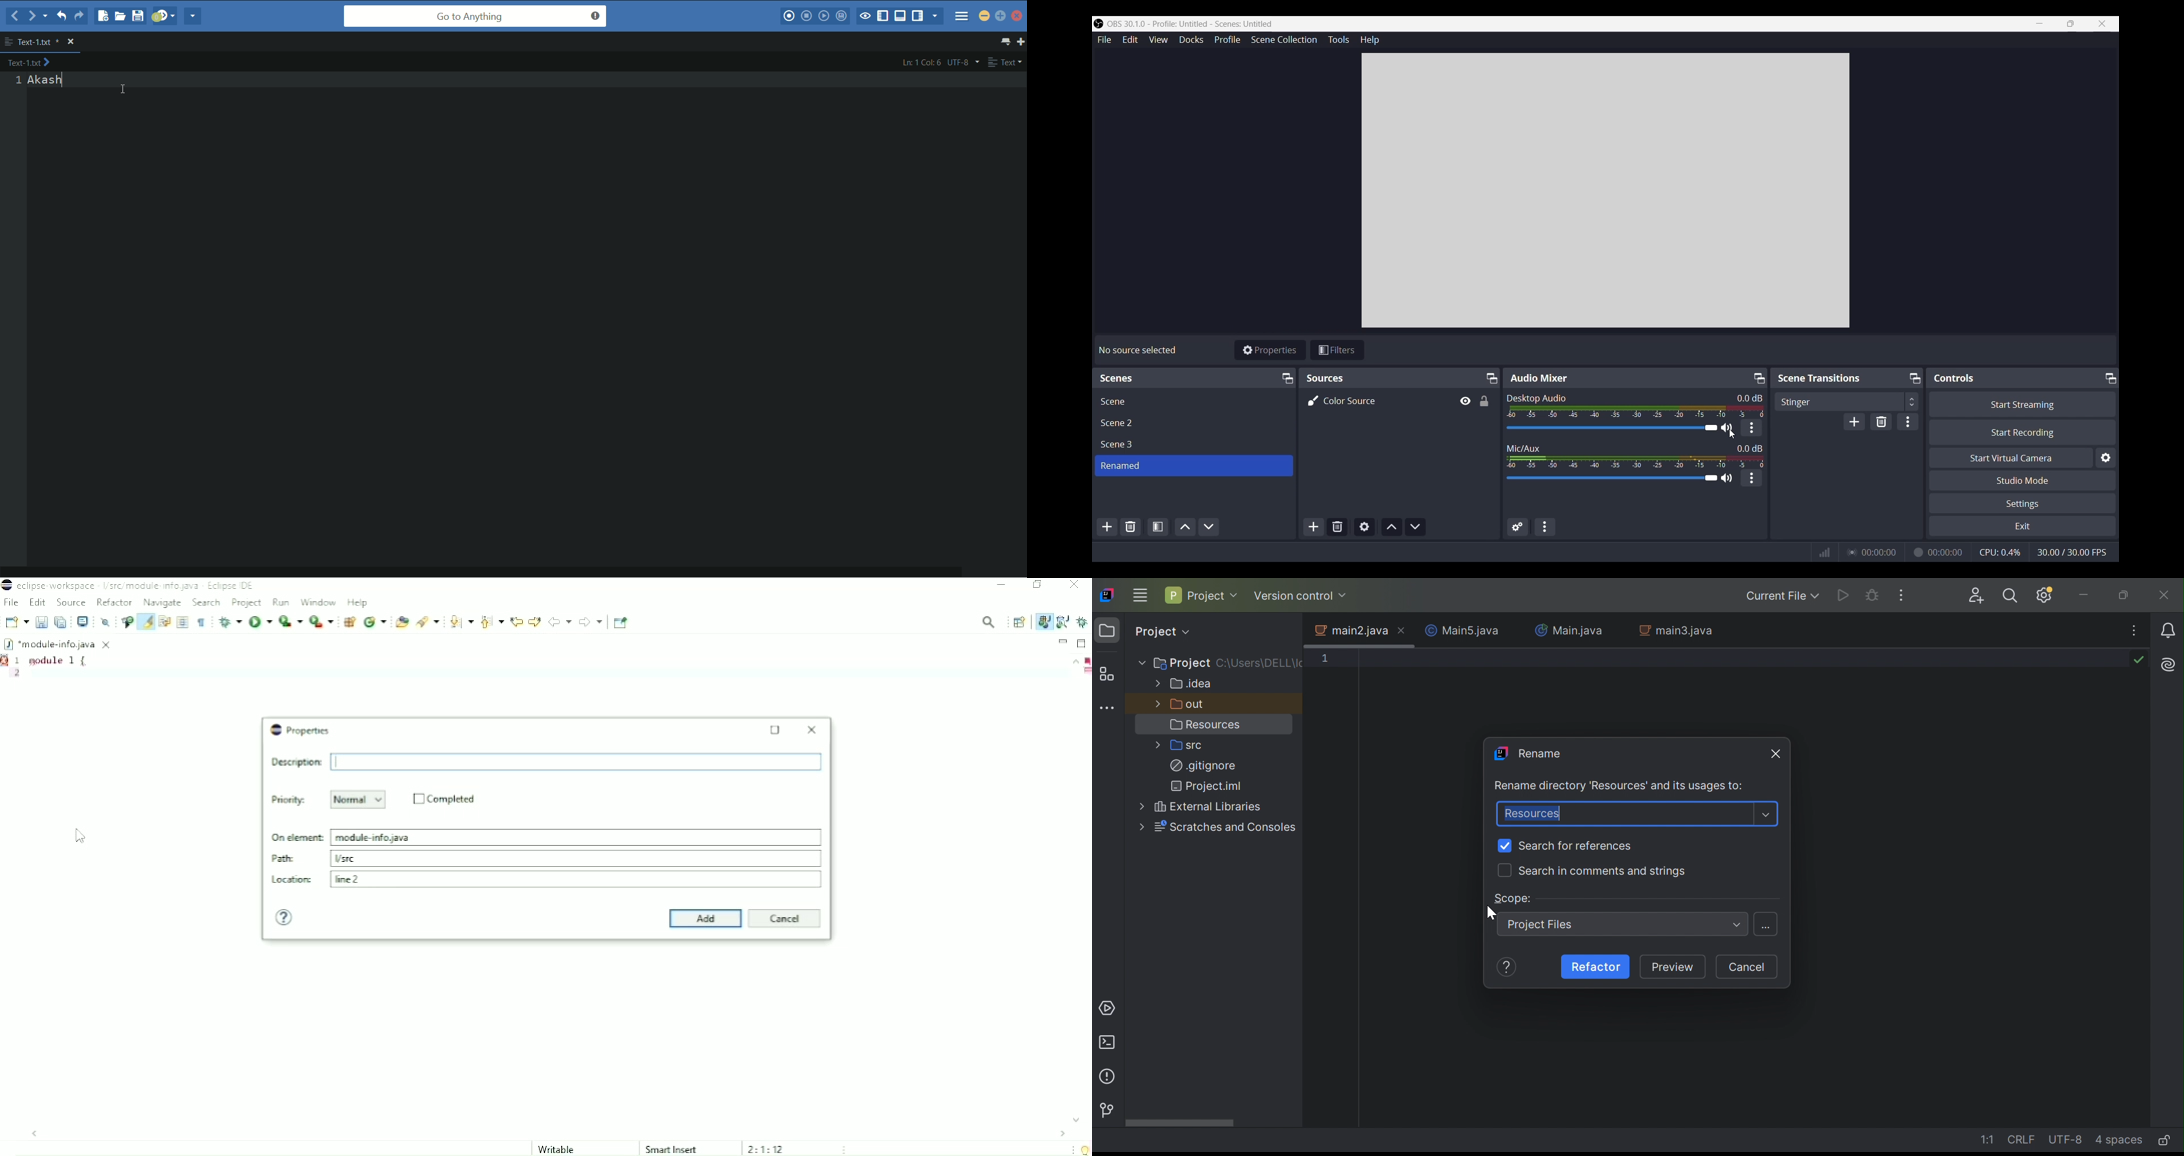 The image size is (2184, 1176). I want to click on Transition properties, so click(1908, 422).